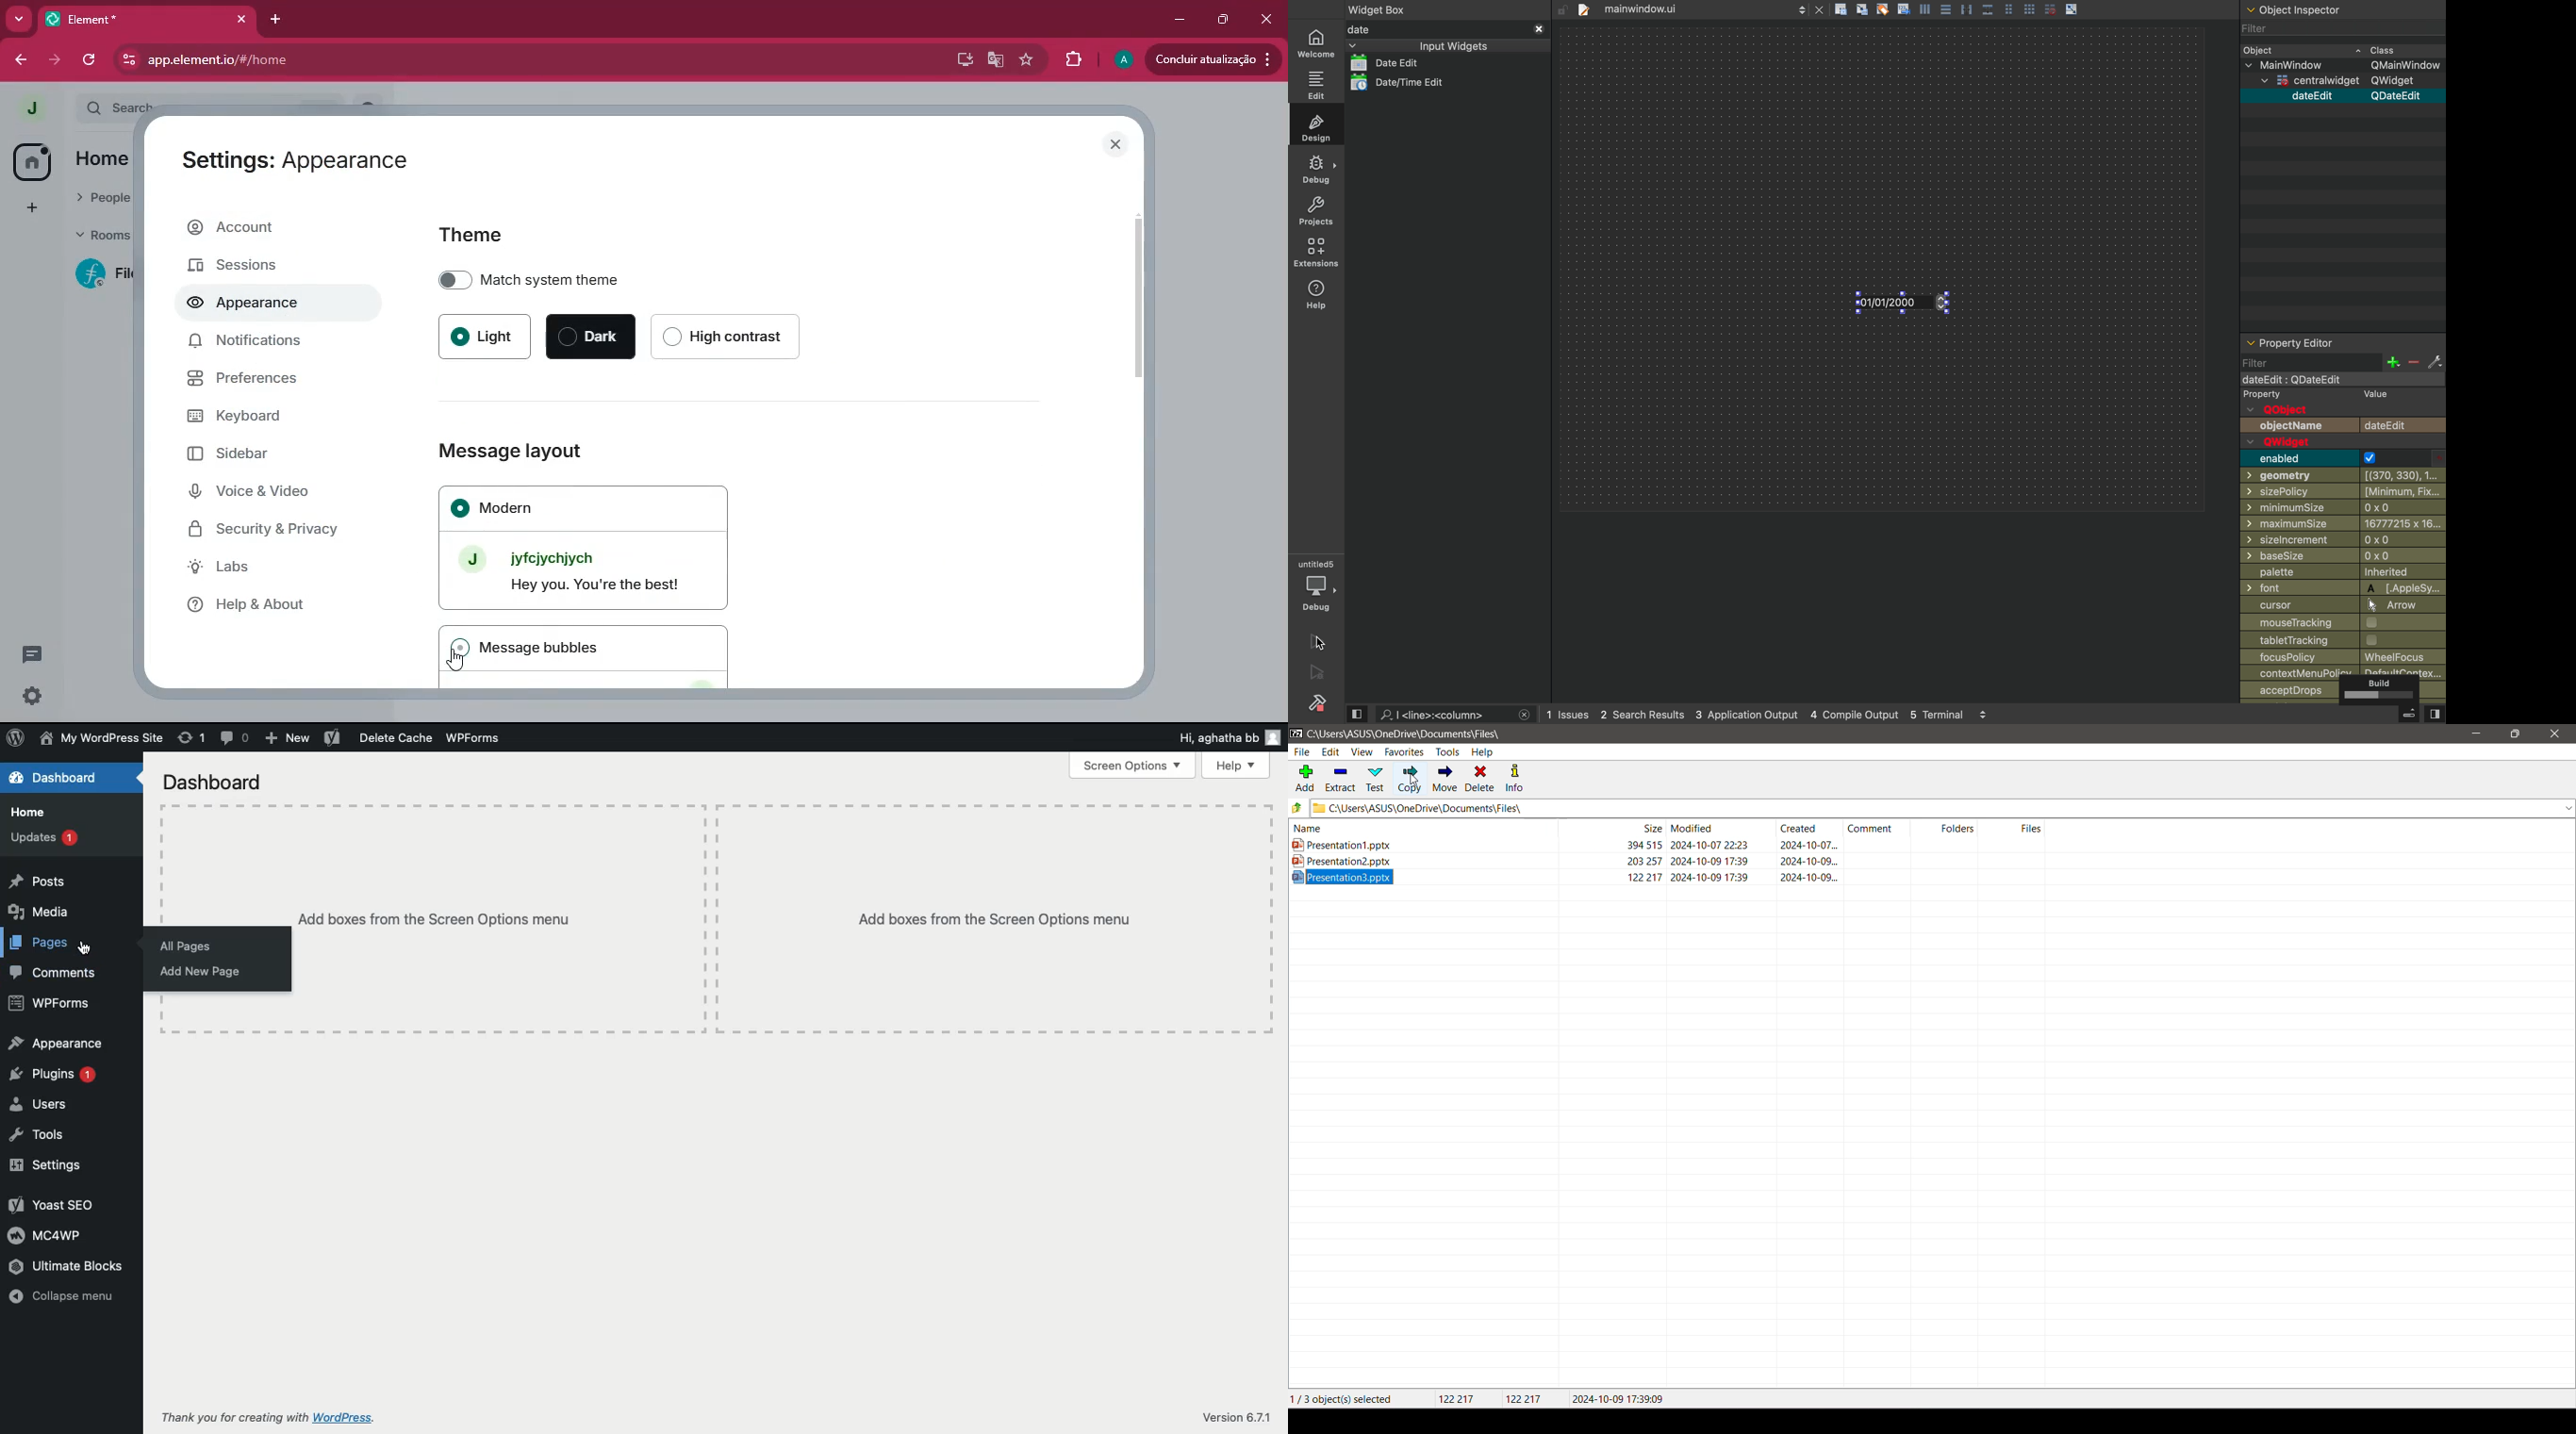  I want to click on theme , so click(493, 233).